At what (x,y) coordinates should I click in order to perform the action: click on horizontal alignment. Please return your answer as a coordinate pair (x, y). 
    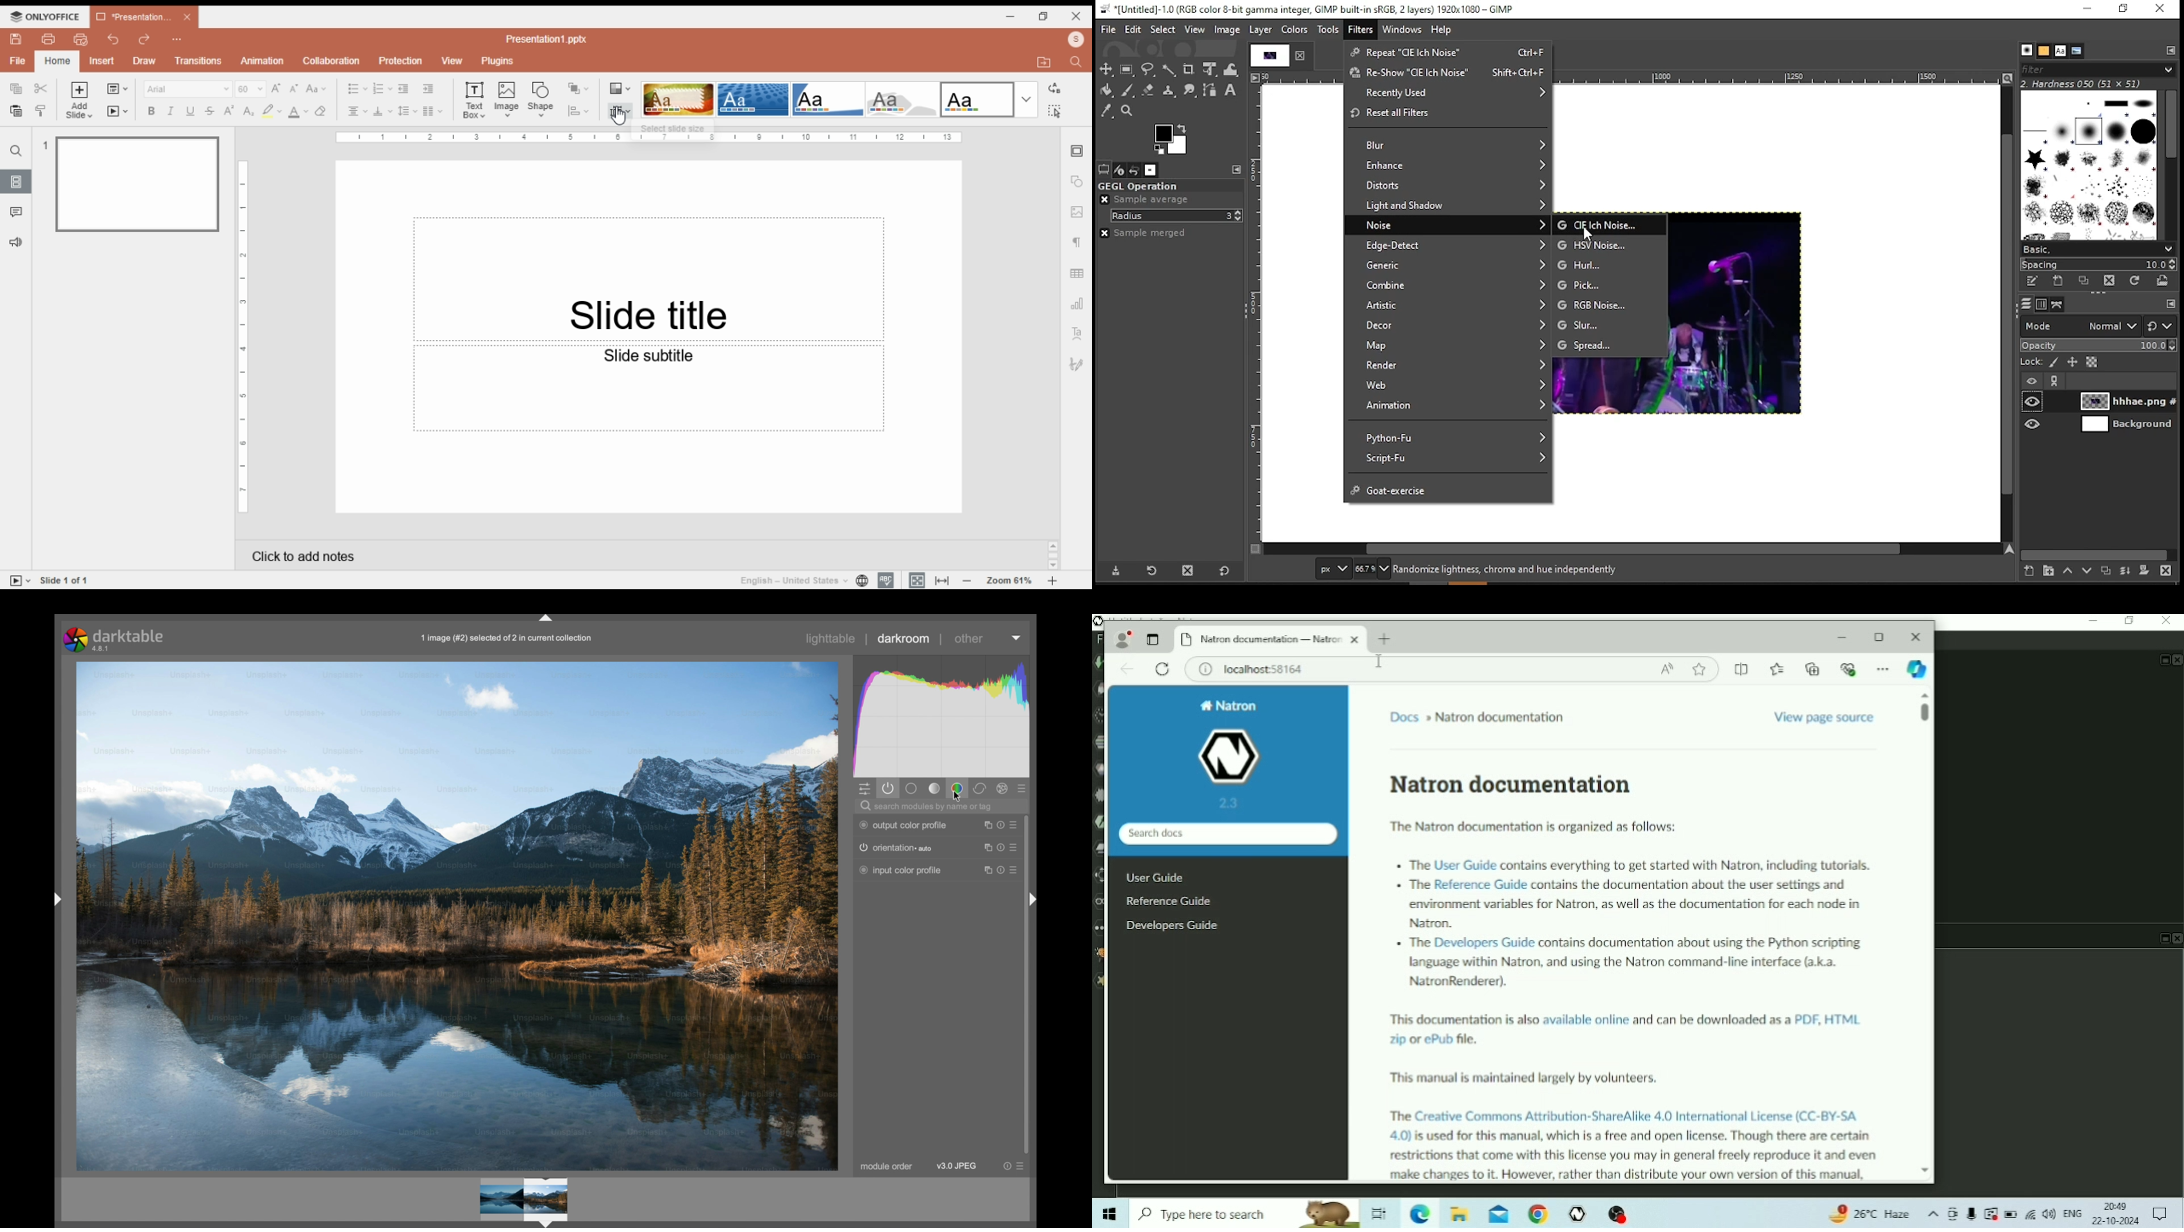
    Looking at the image, I should click on (356, 113).